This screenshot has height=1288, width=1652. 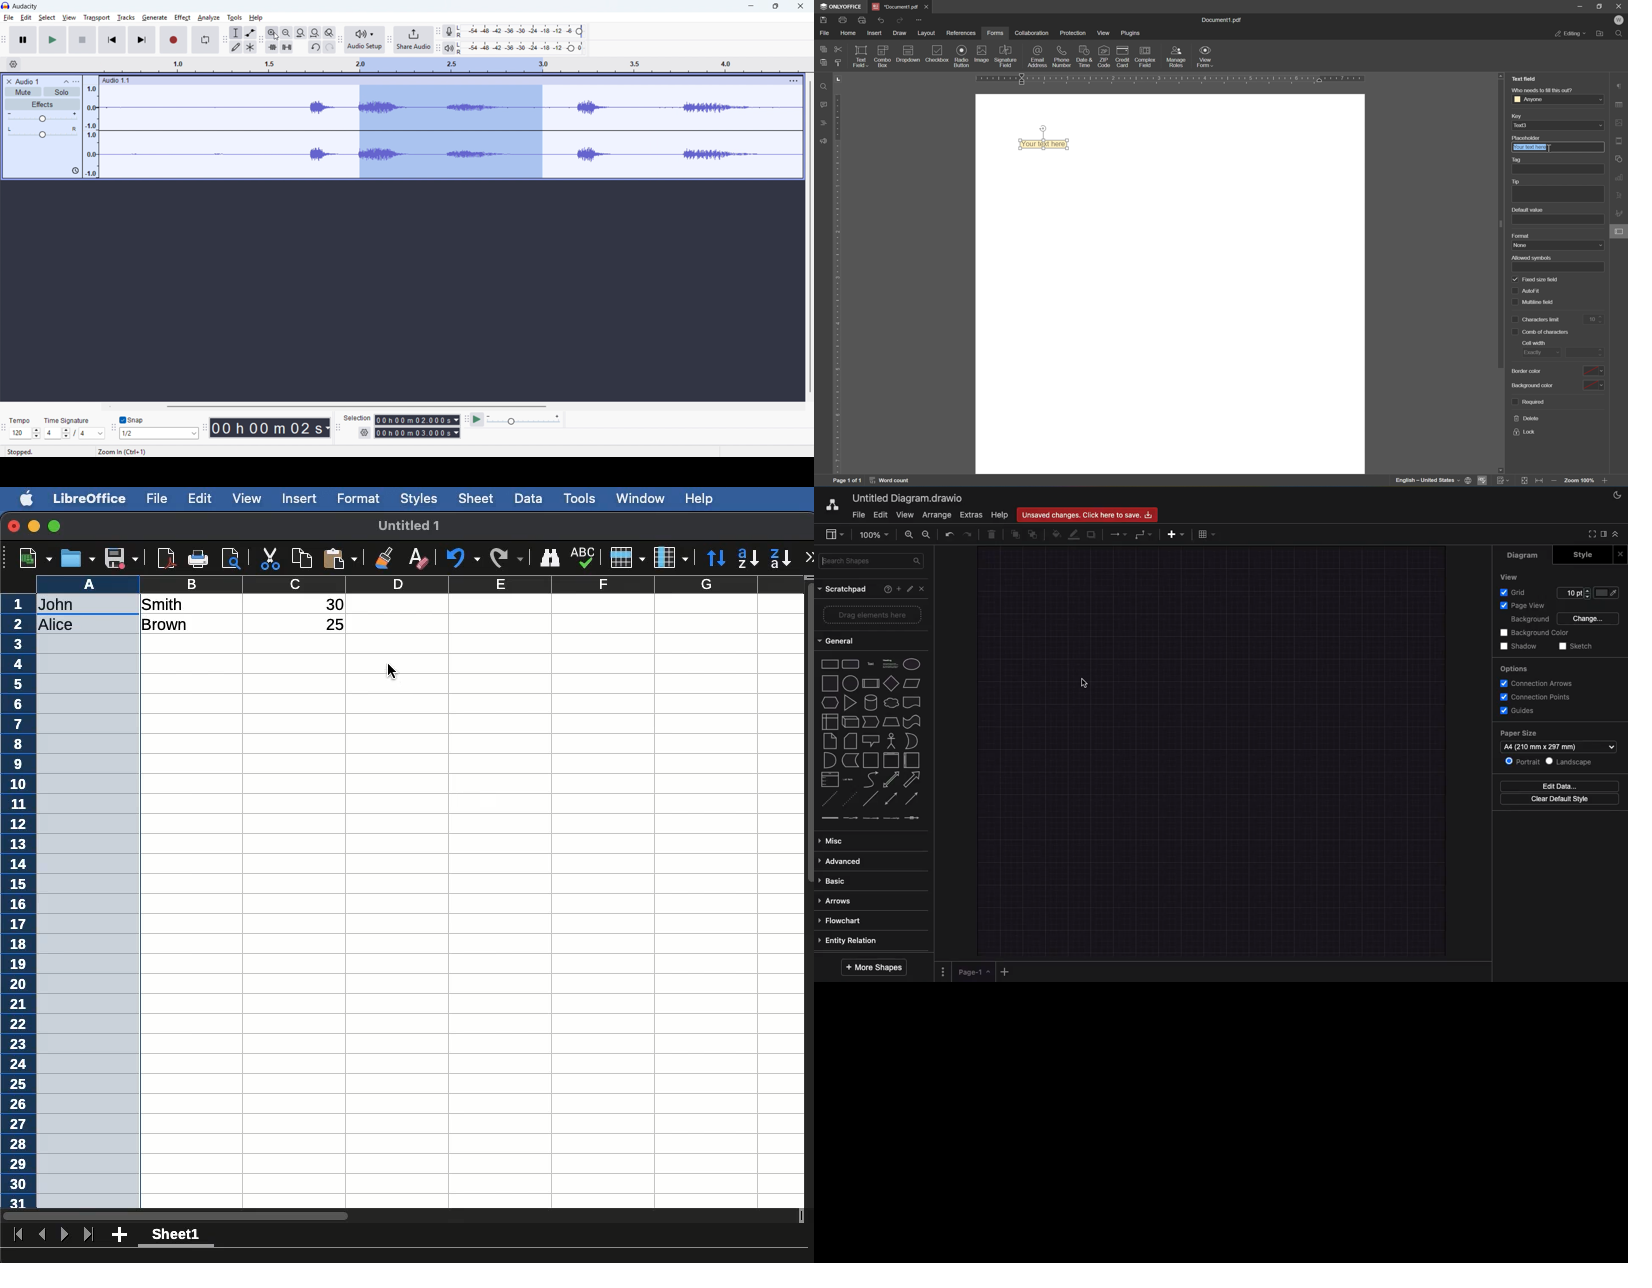 What do you see at coordinates (5, 40) in the screenshot?
I see `Transport toolbar` at bounding box center [5, 40].